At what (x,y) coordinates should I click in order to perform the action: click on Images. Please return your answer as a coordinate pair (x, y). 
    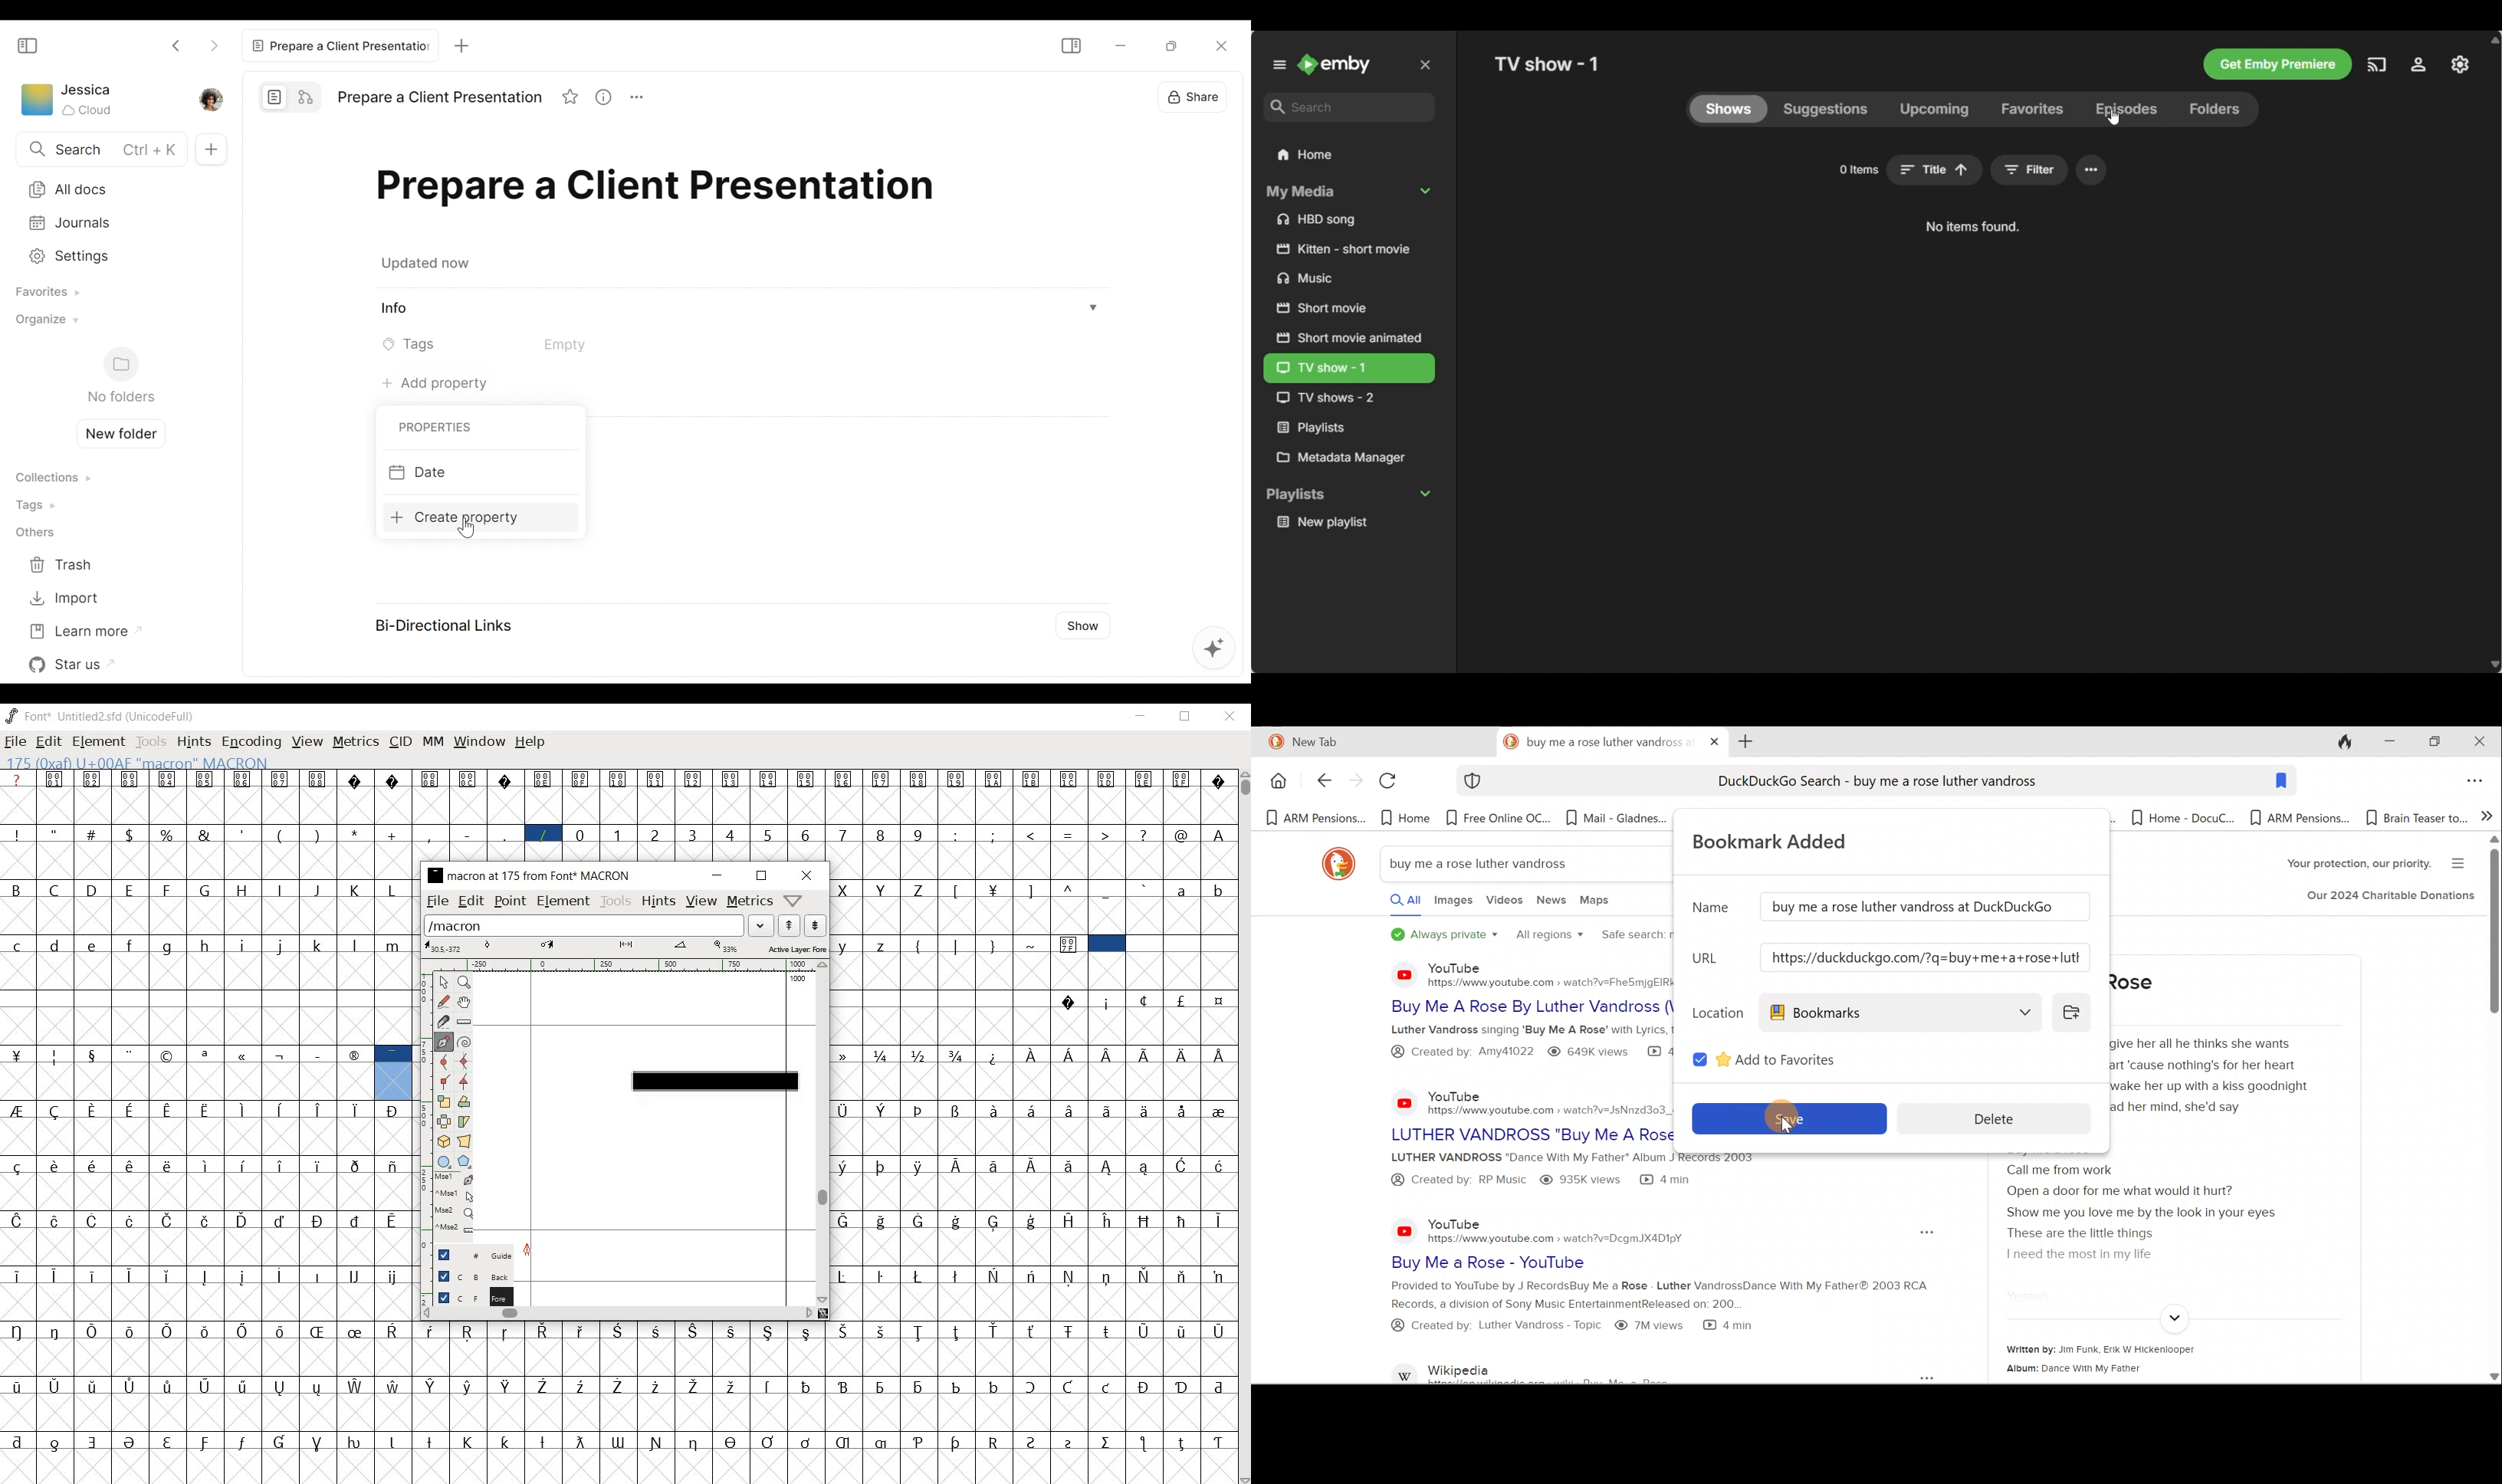
    Looking at the image, I should click on (1452, 904).